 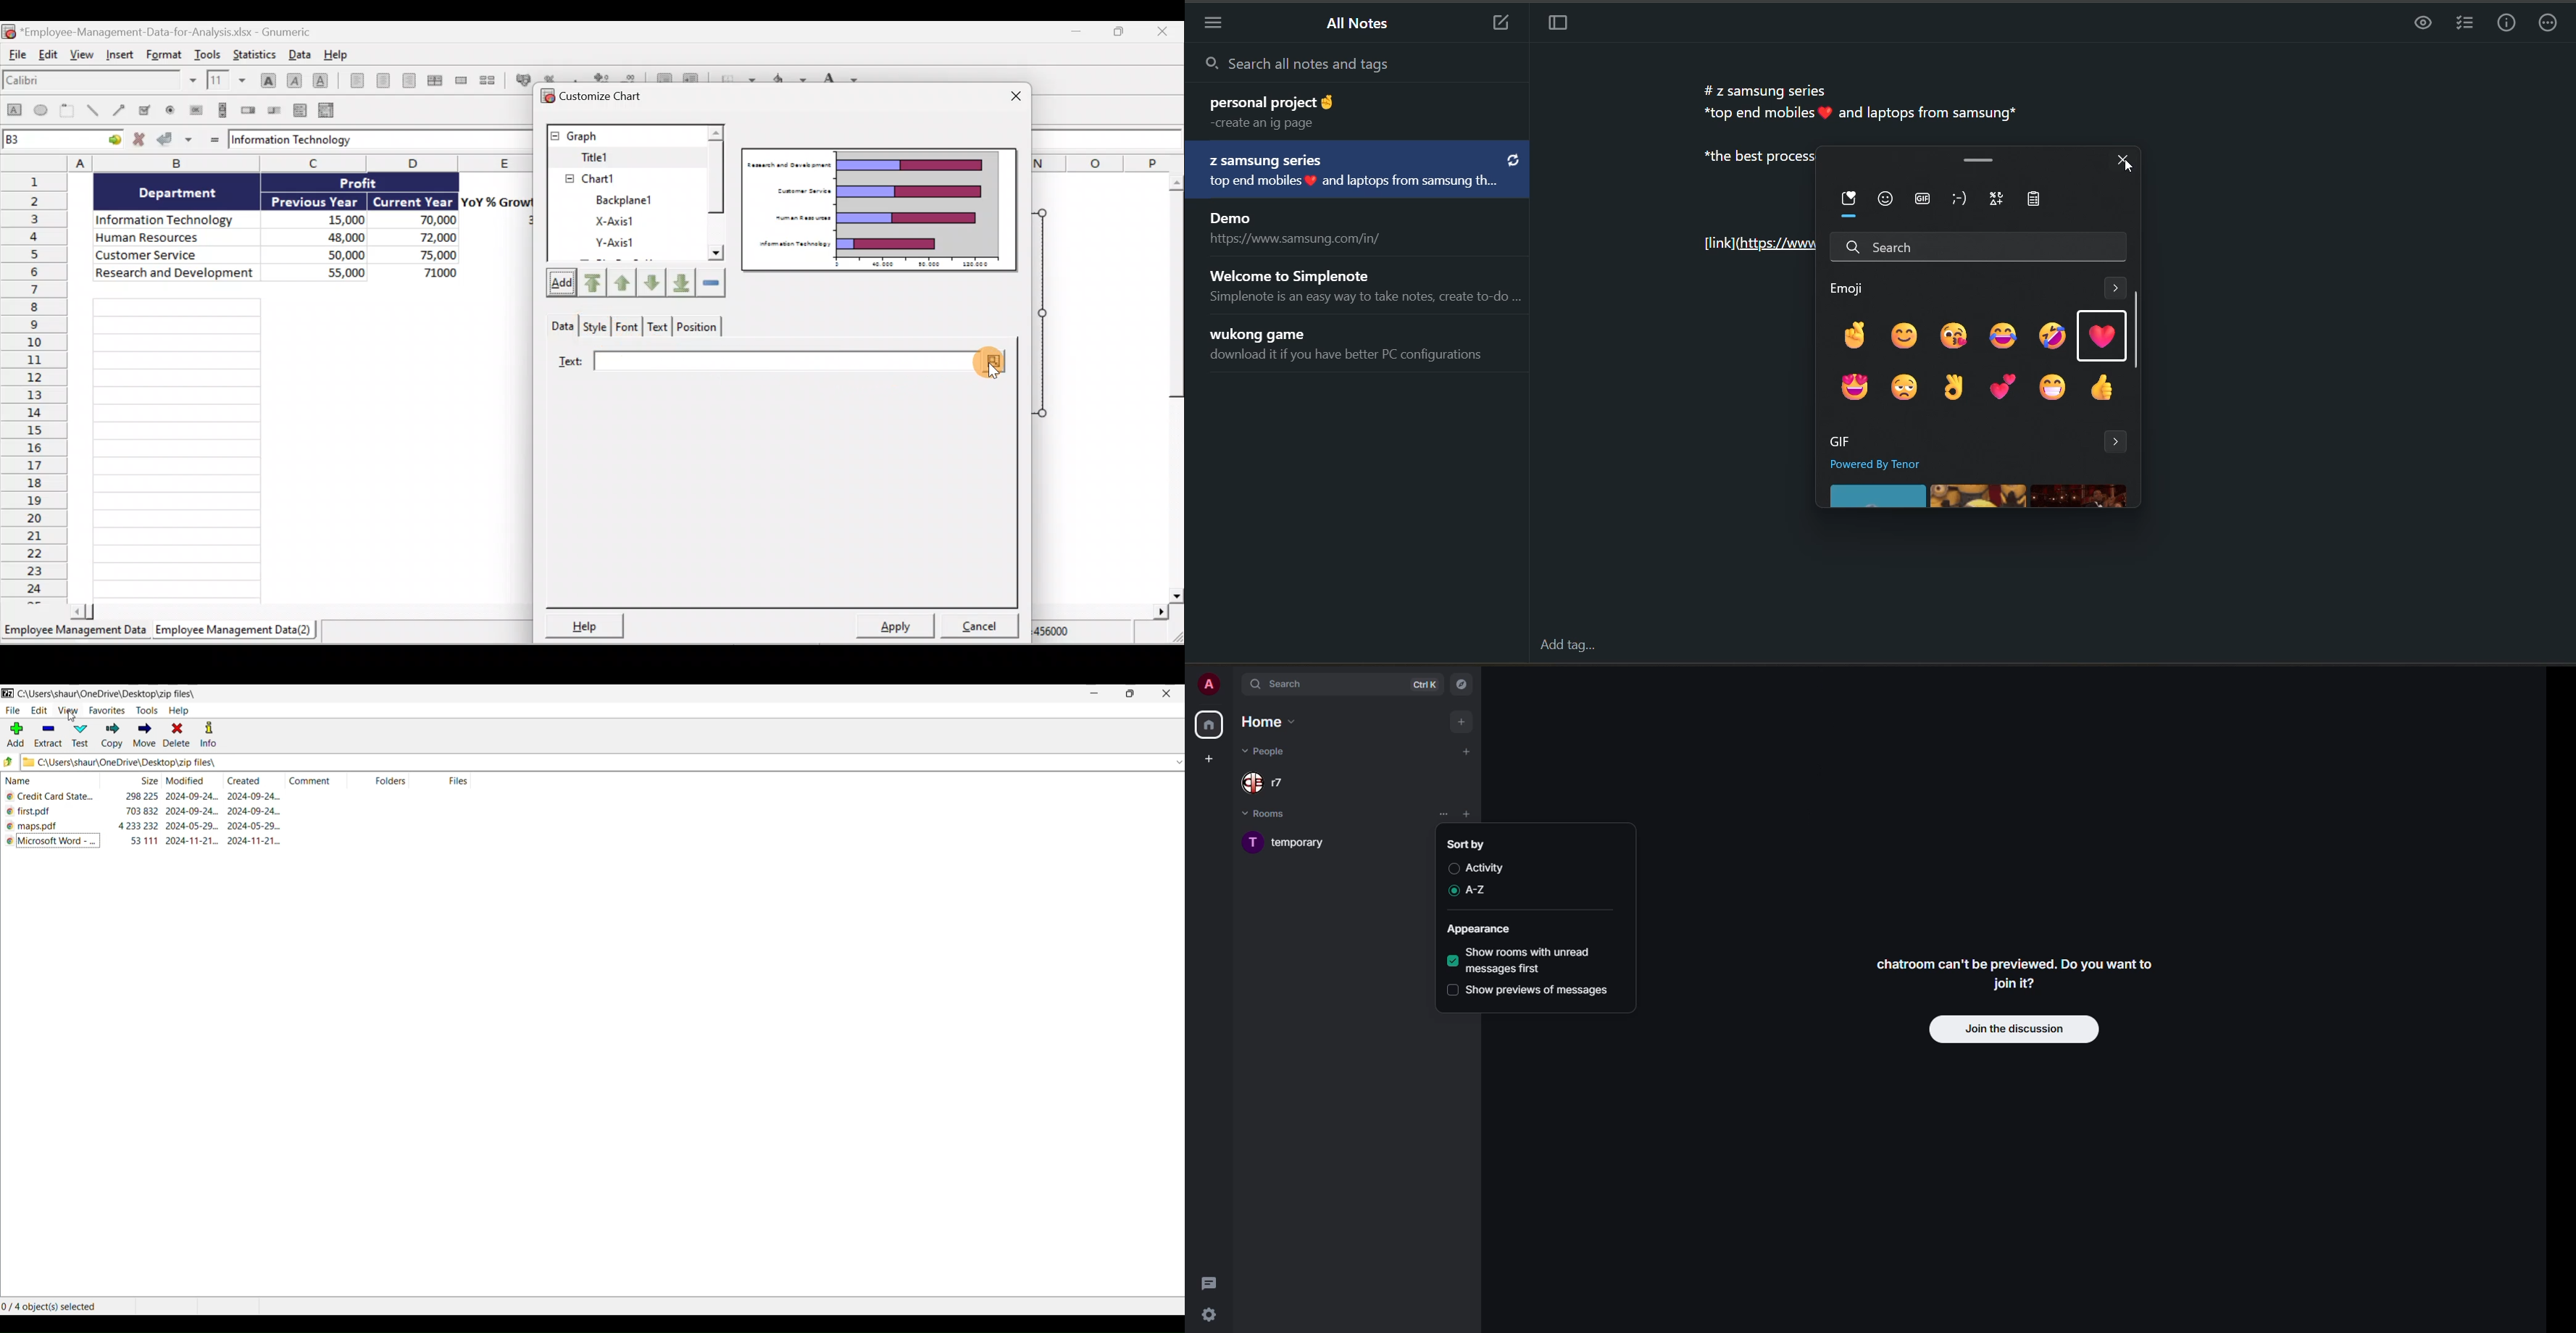 What do you see at coordinates (1210, 725) in the screenshot?
I see `home` at bounding box center [1210, 725].